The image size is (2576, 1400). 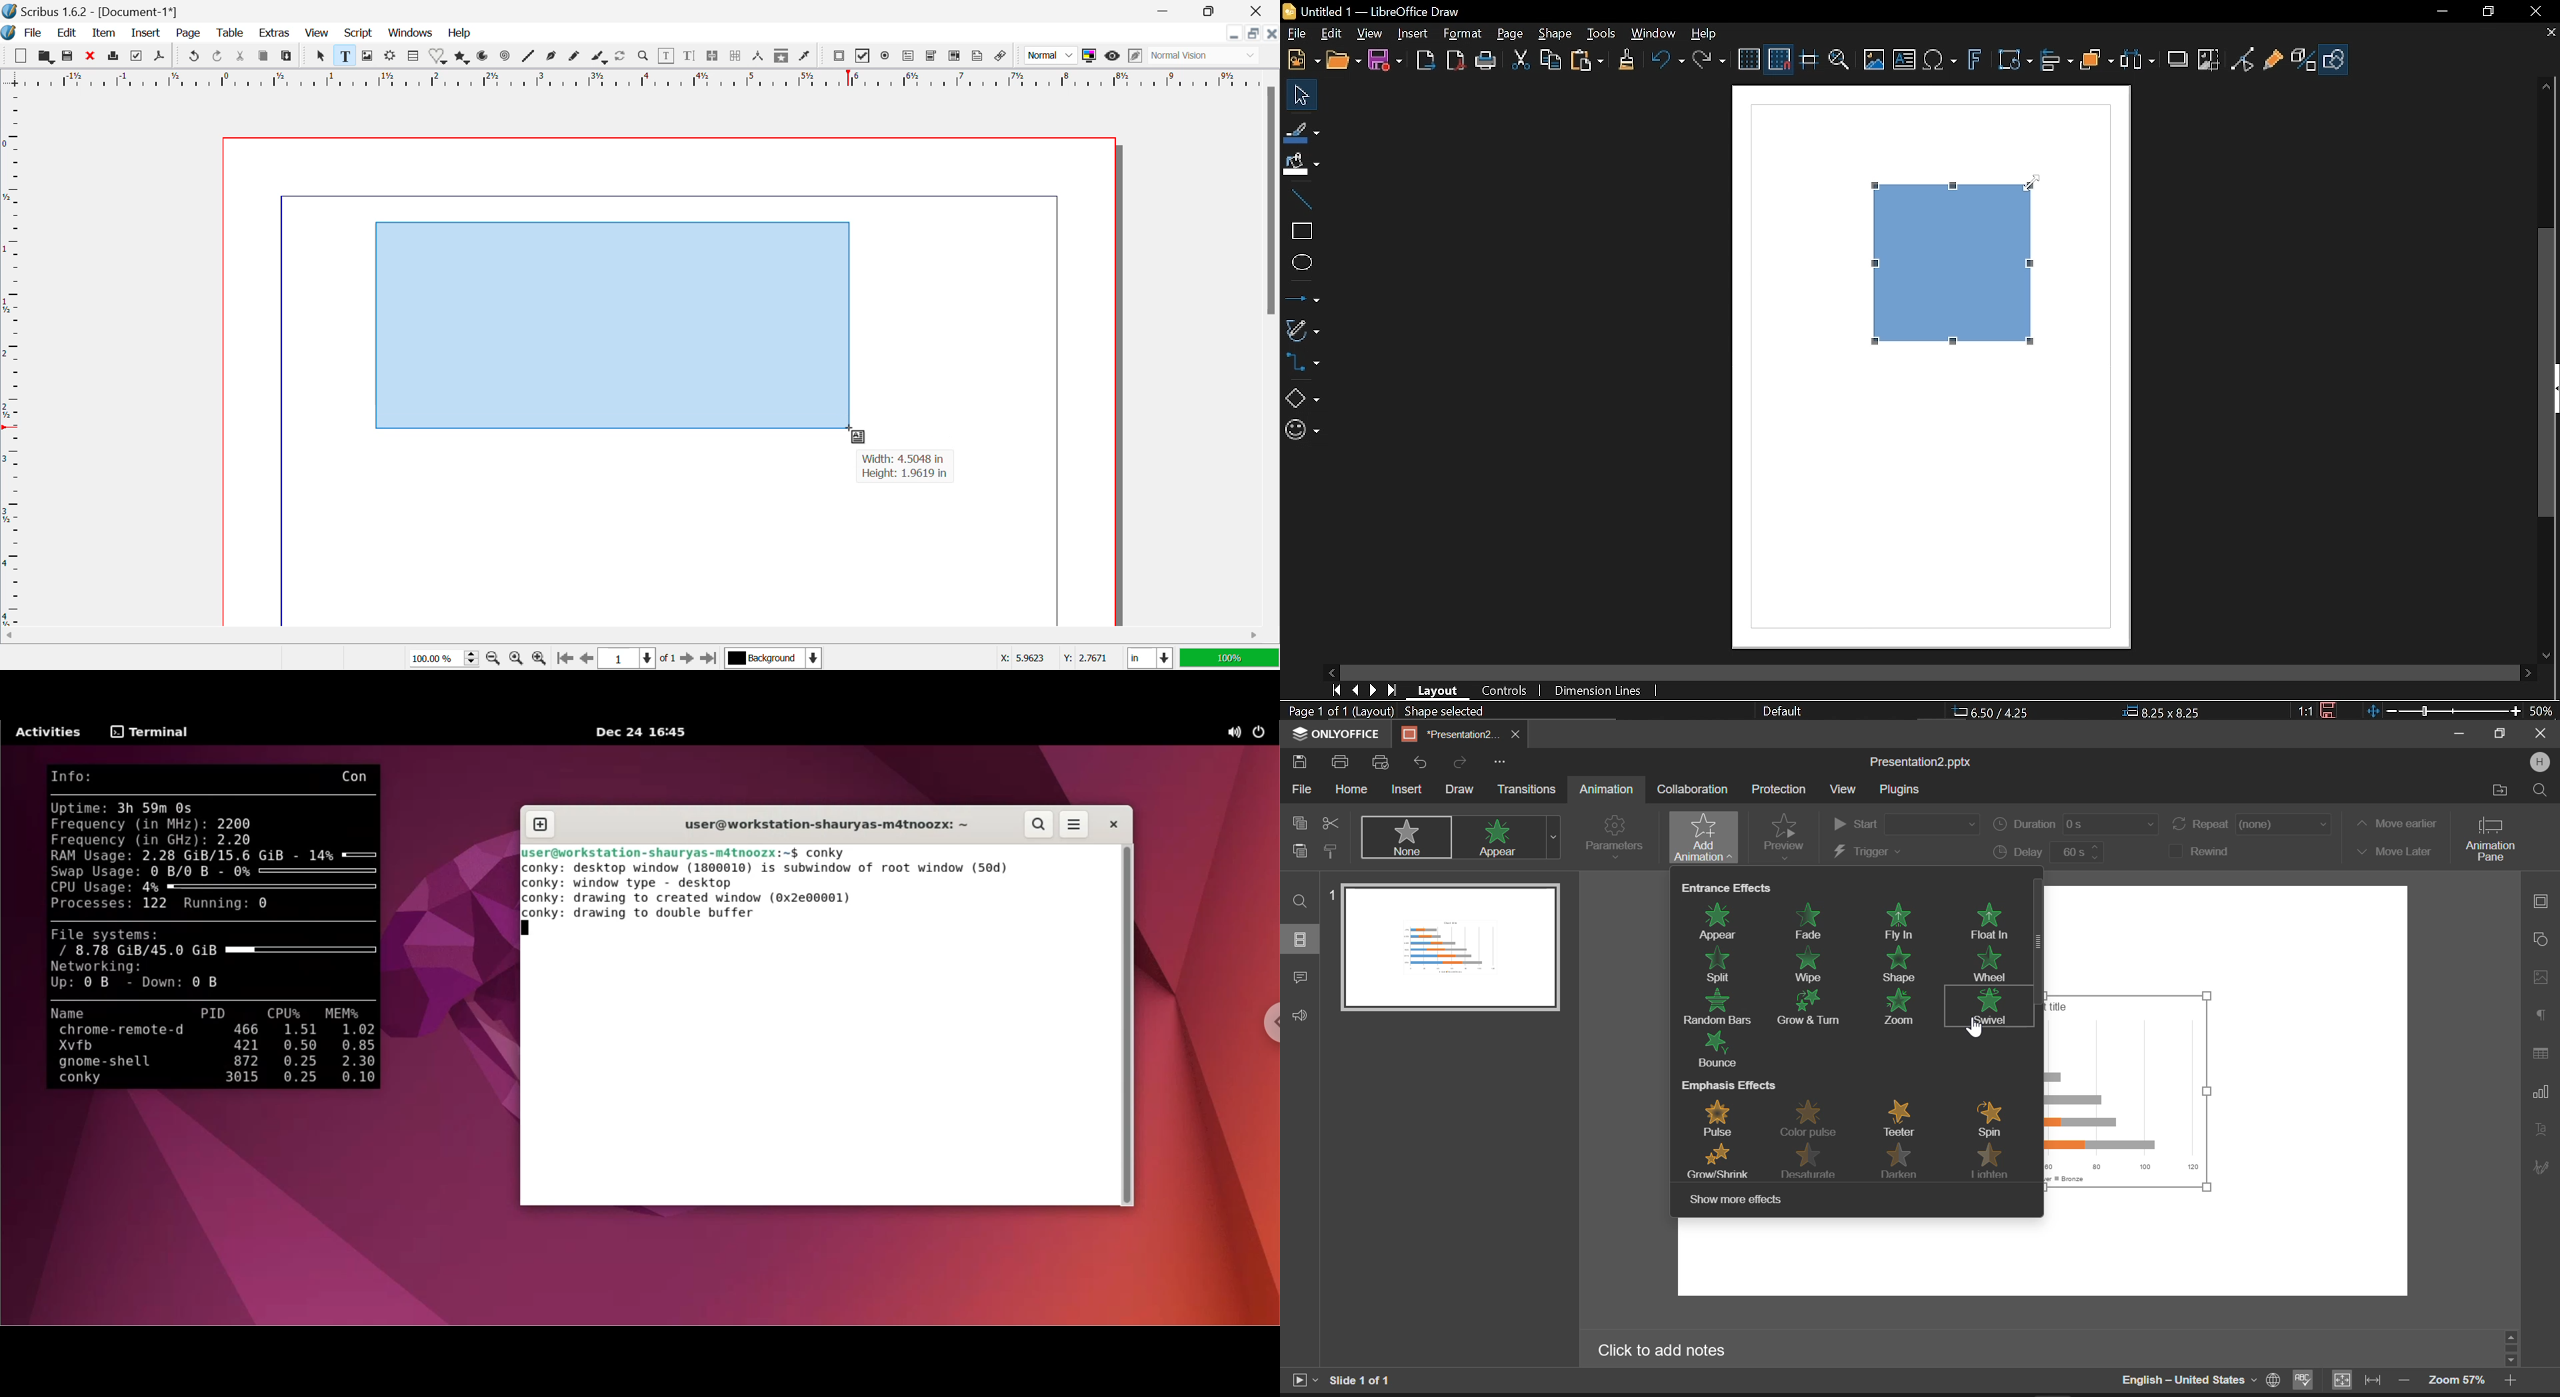 I want to click on Split, so click(x=1723, y=965).